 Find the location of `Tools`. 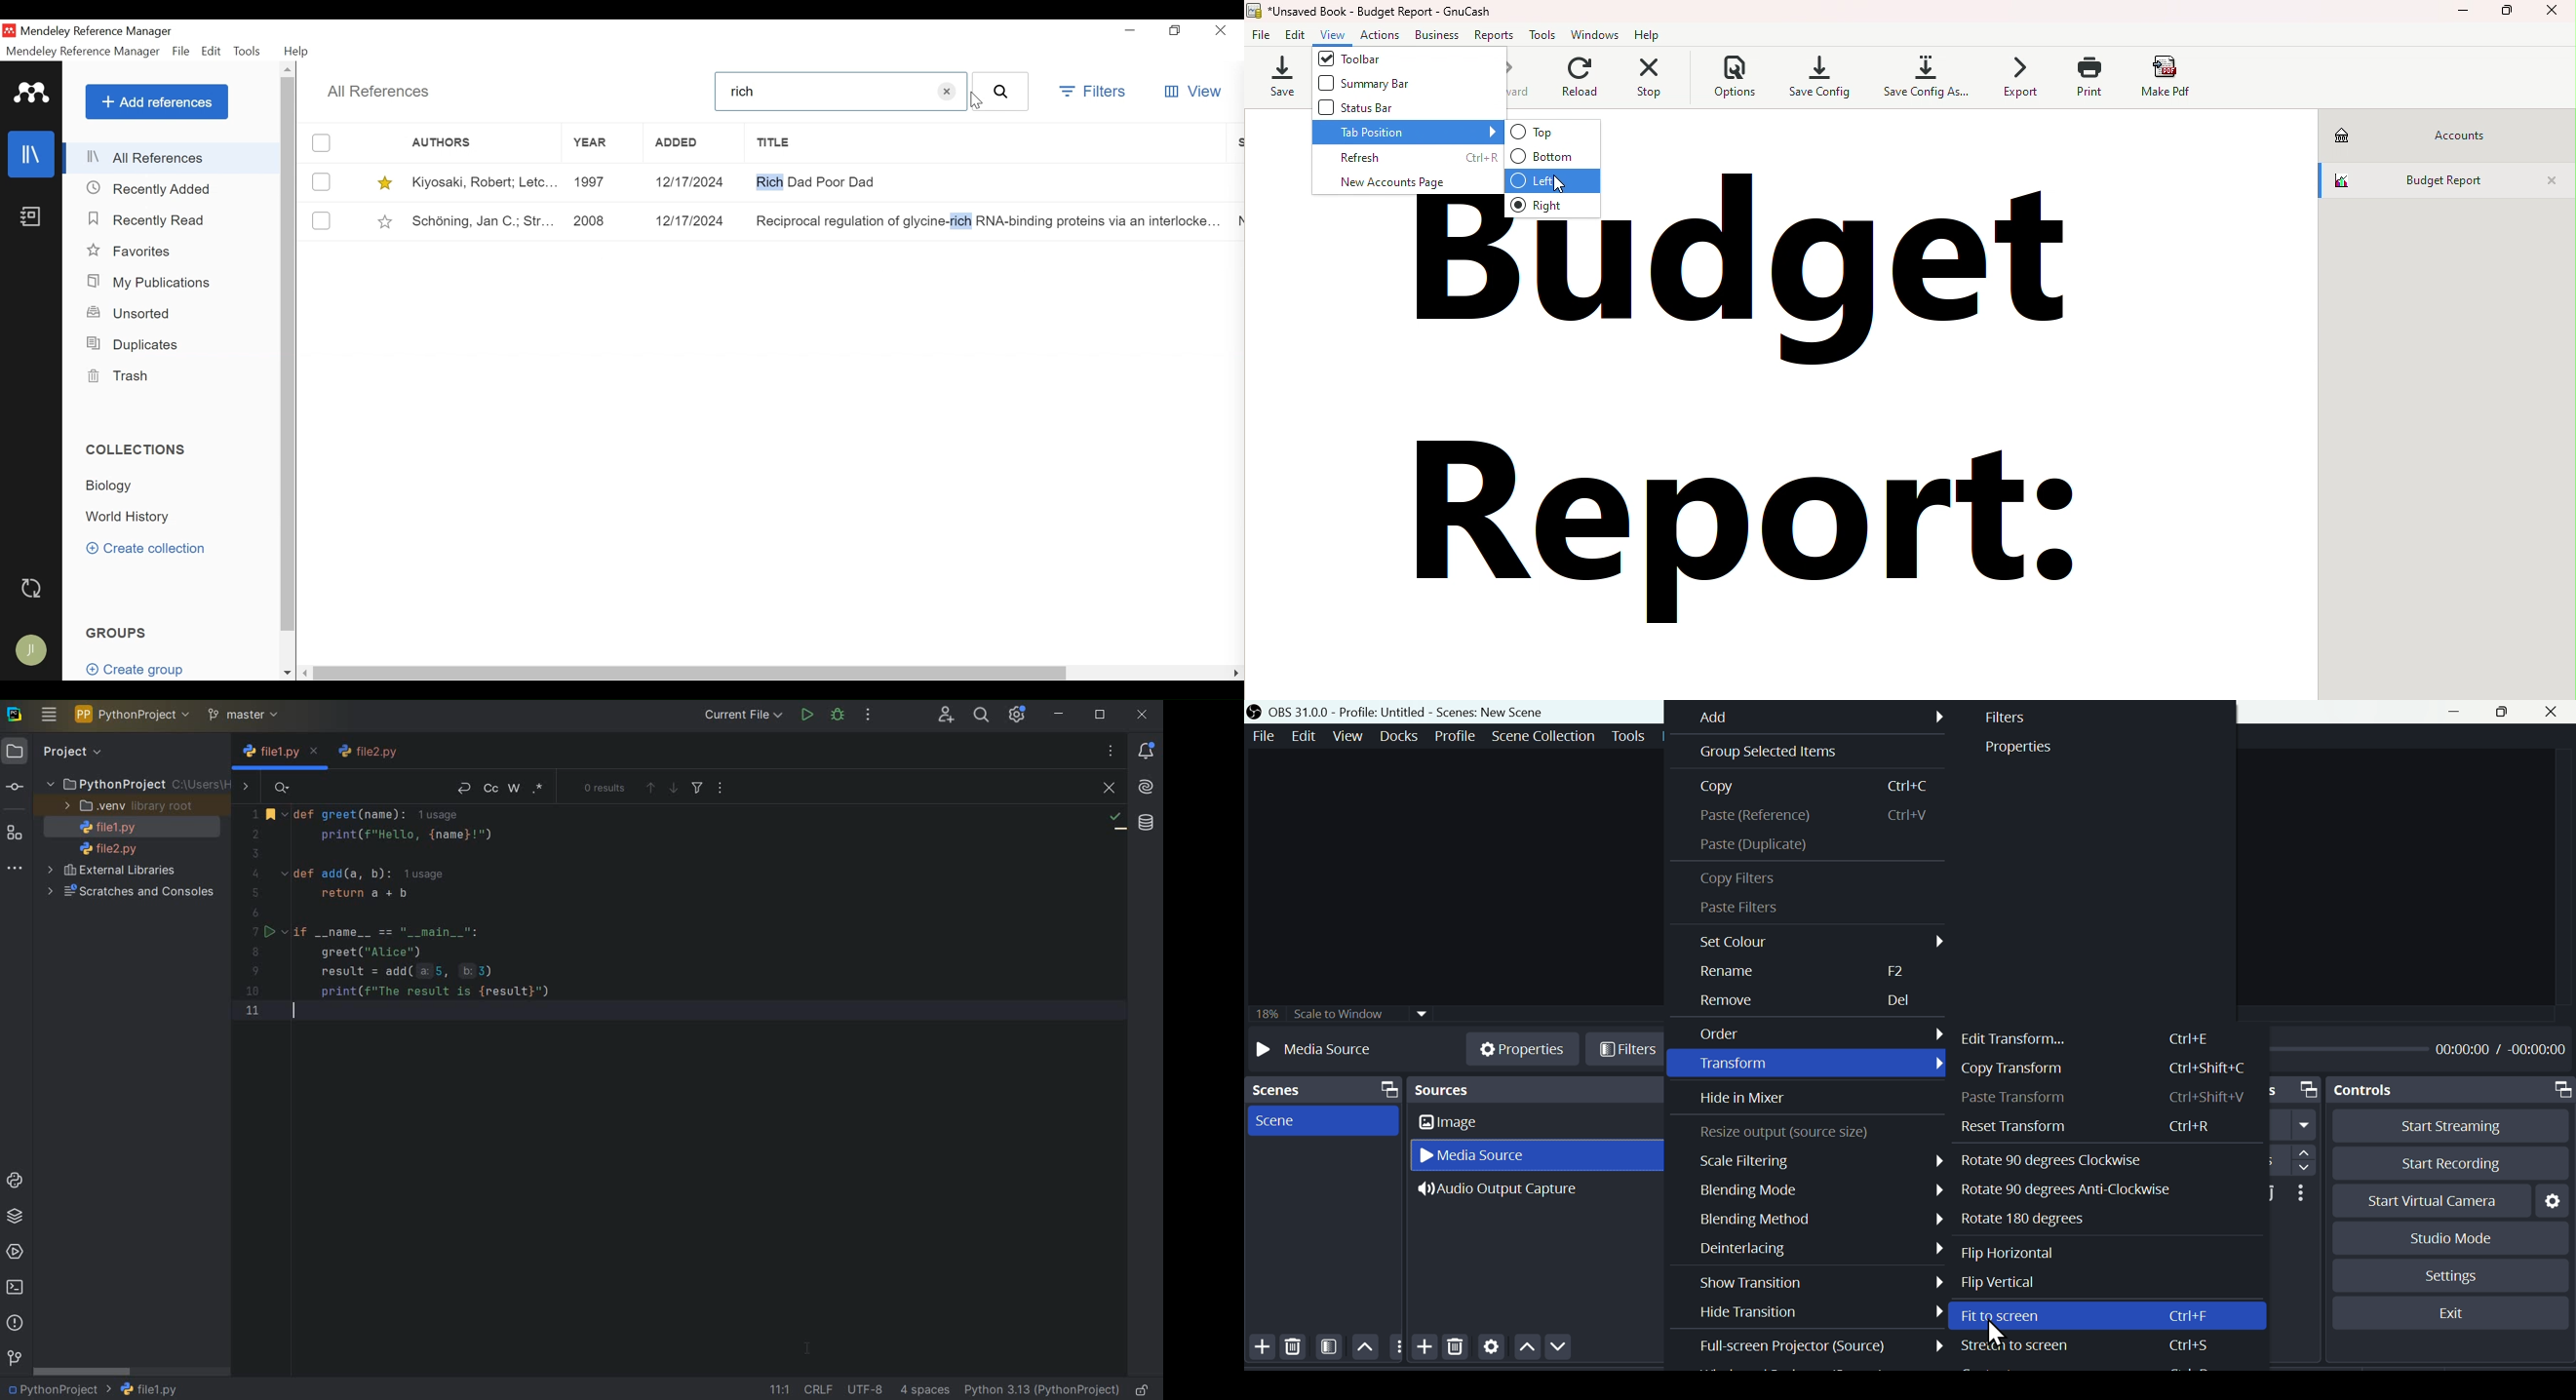

Tools is located at coordinates (248, 51).